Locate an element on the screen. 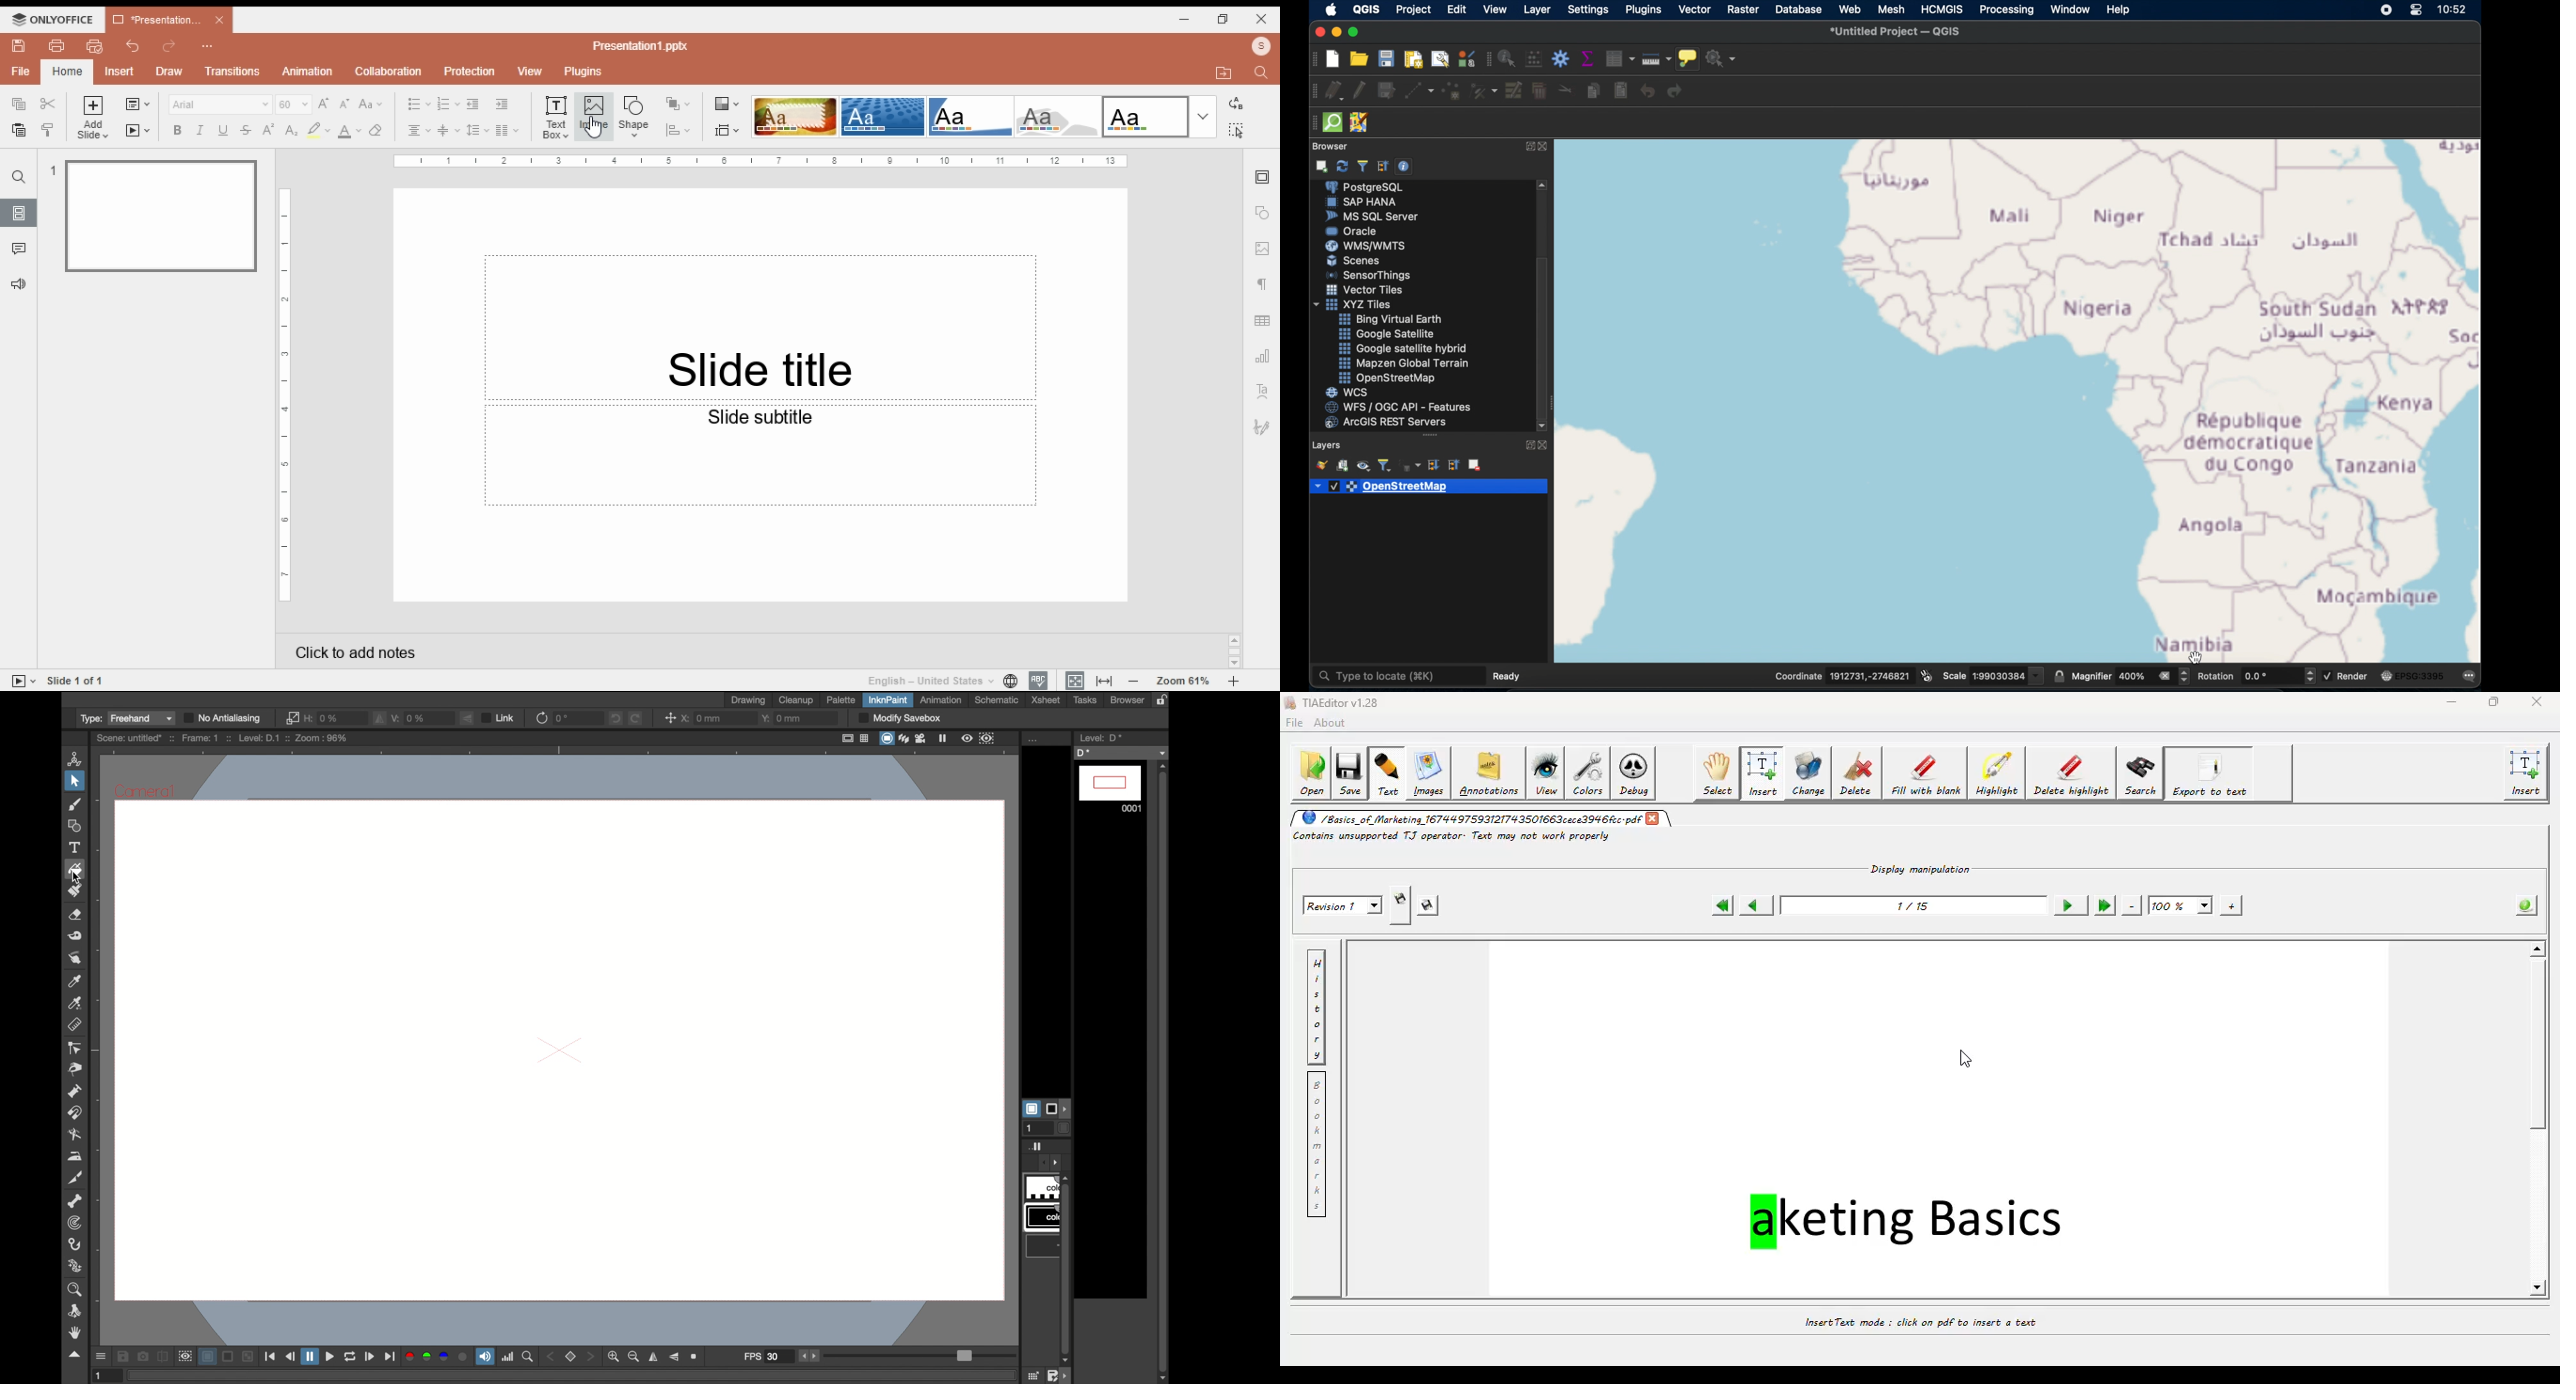  no antialiasing is located at coordinates (224, 718).